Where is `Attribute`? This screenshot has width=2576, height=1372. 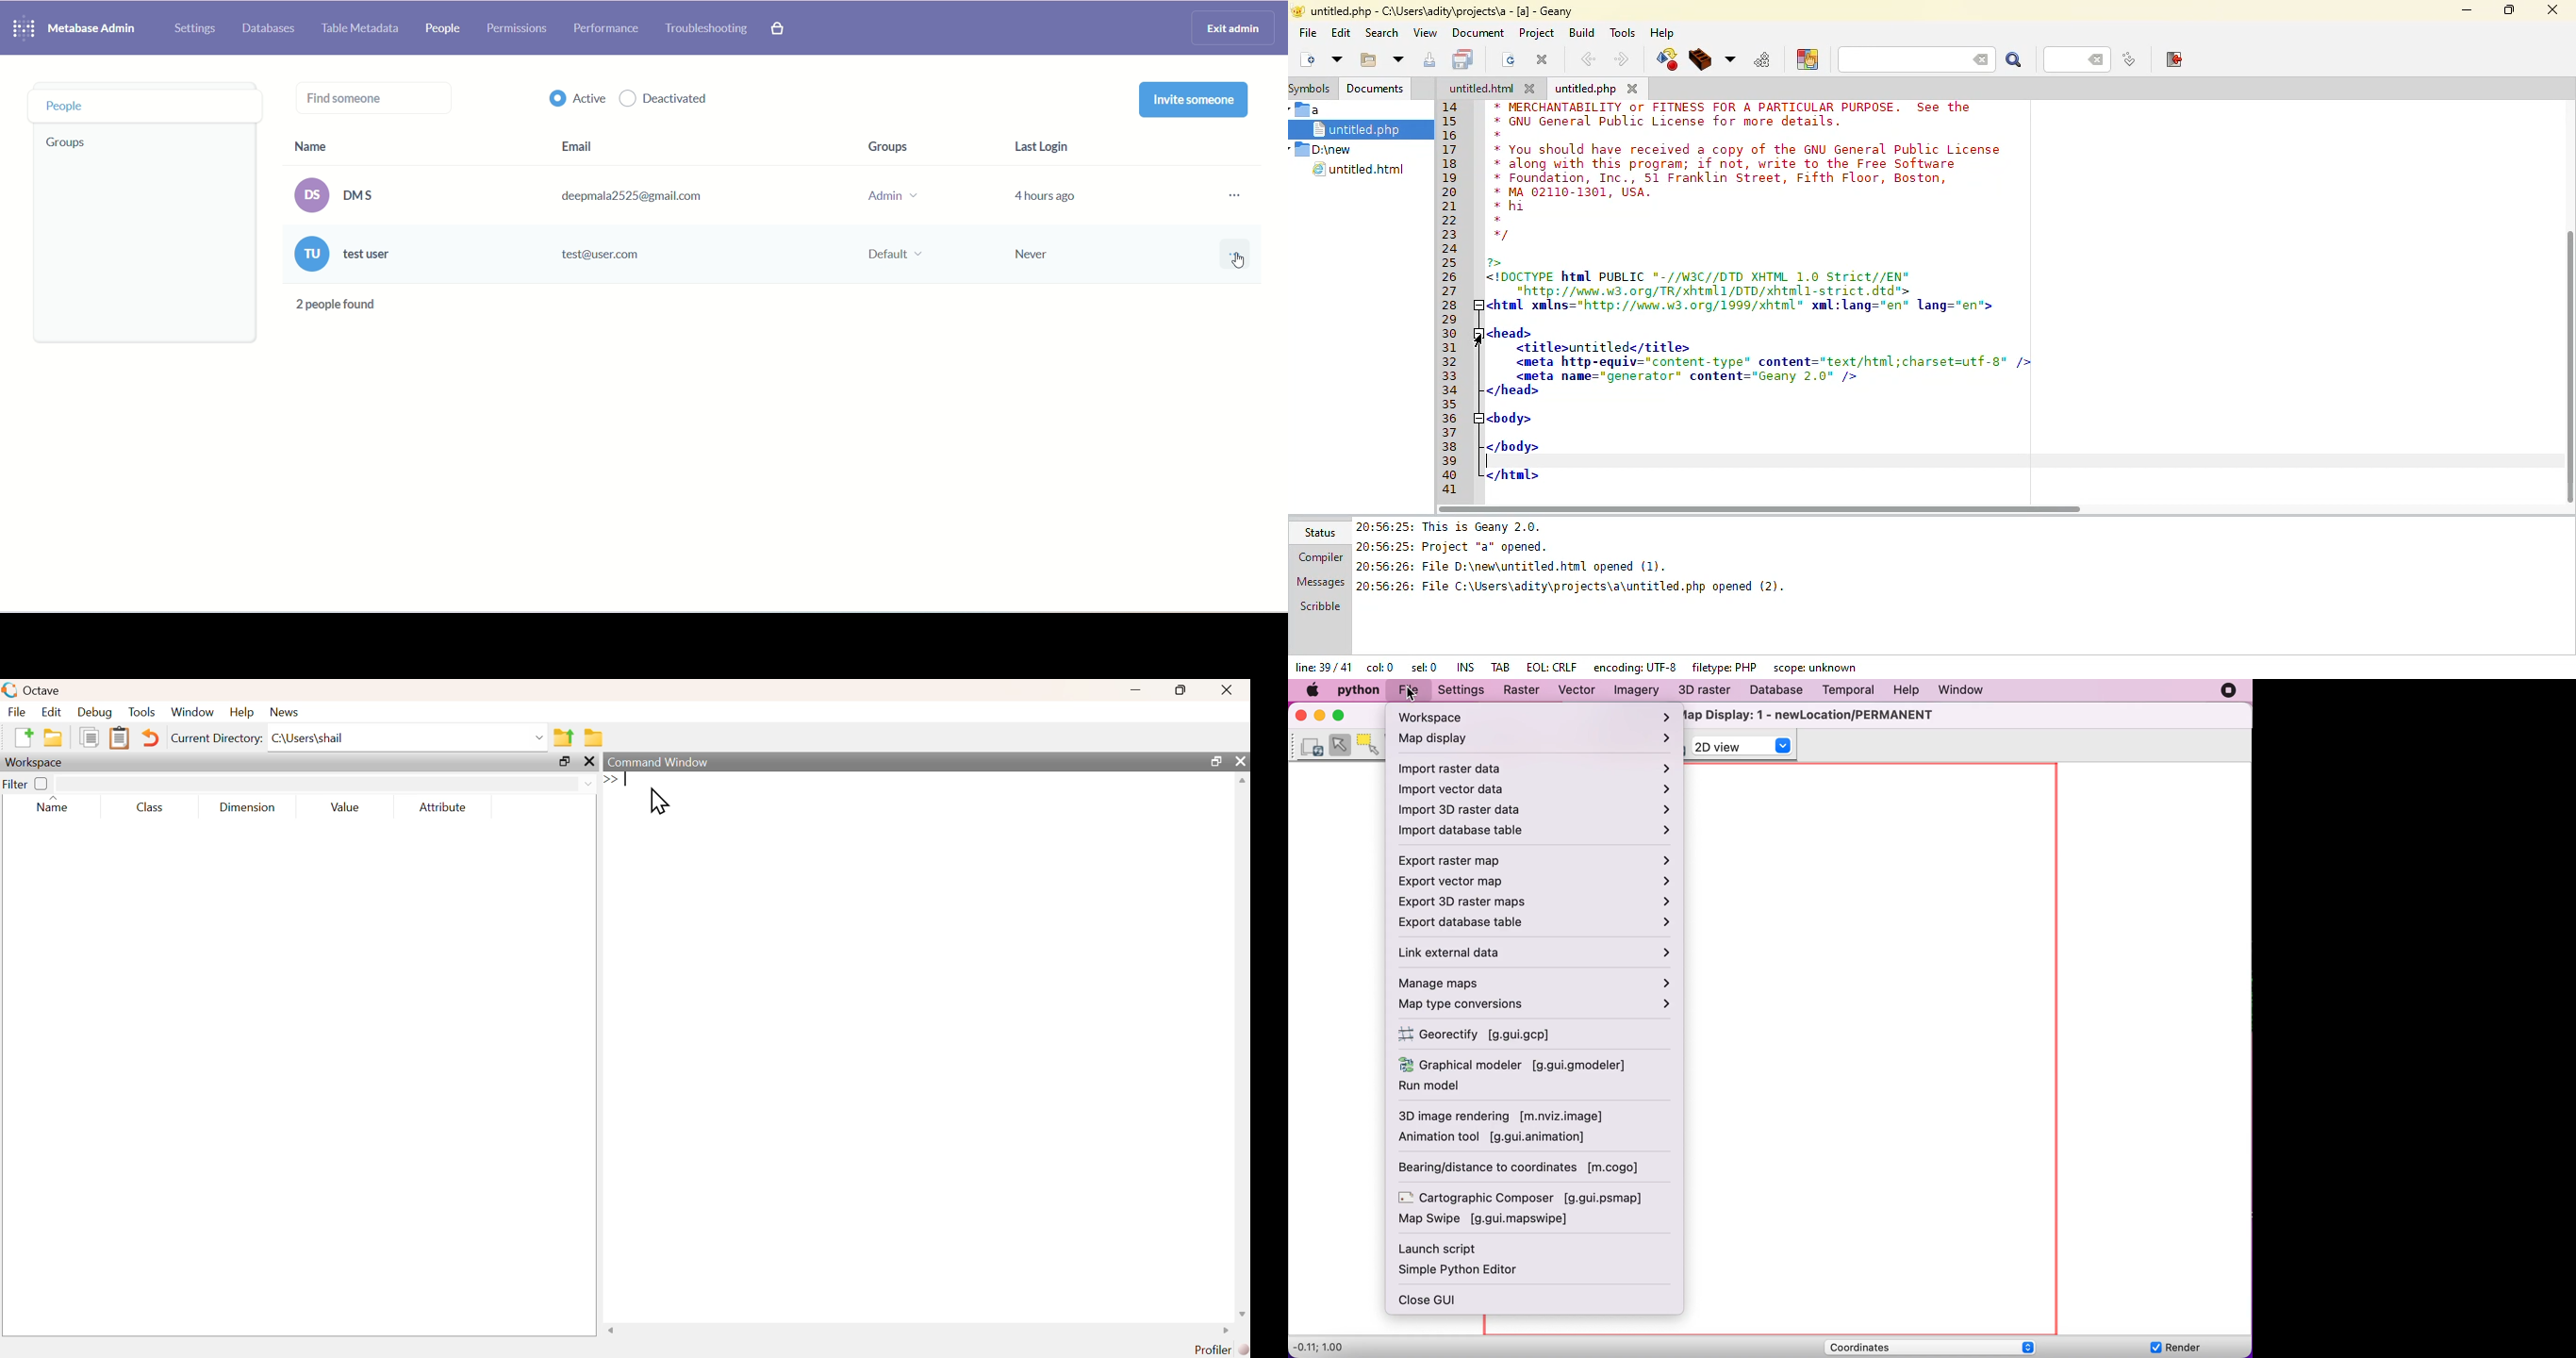
Attribute is located at coordinates (444, 807).